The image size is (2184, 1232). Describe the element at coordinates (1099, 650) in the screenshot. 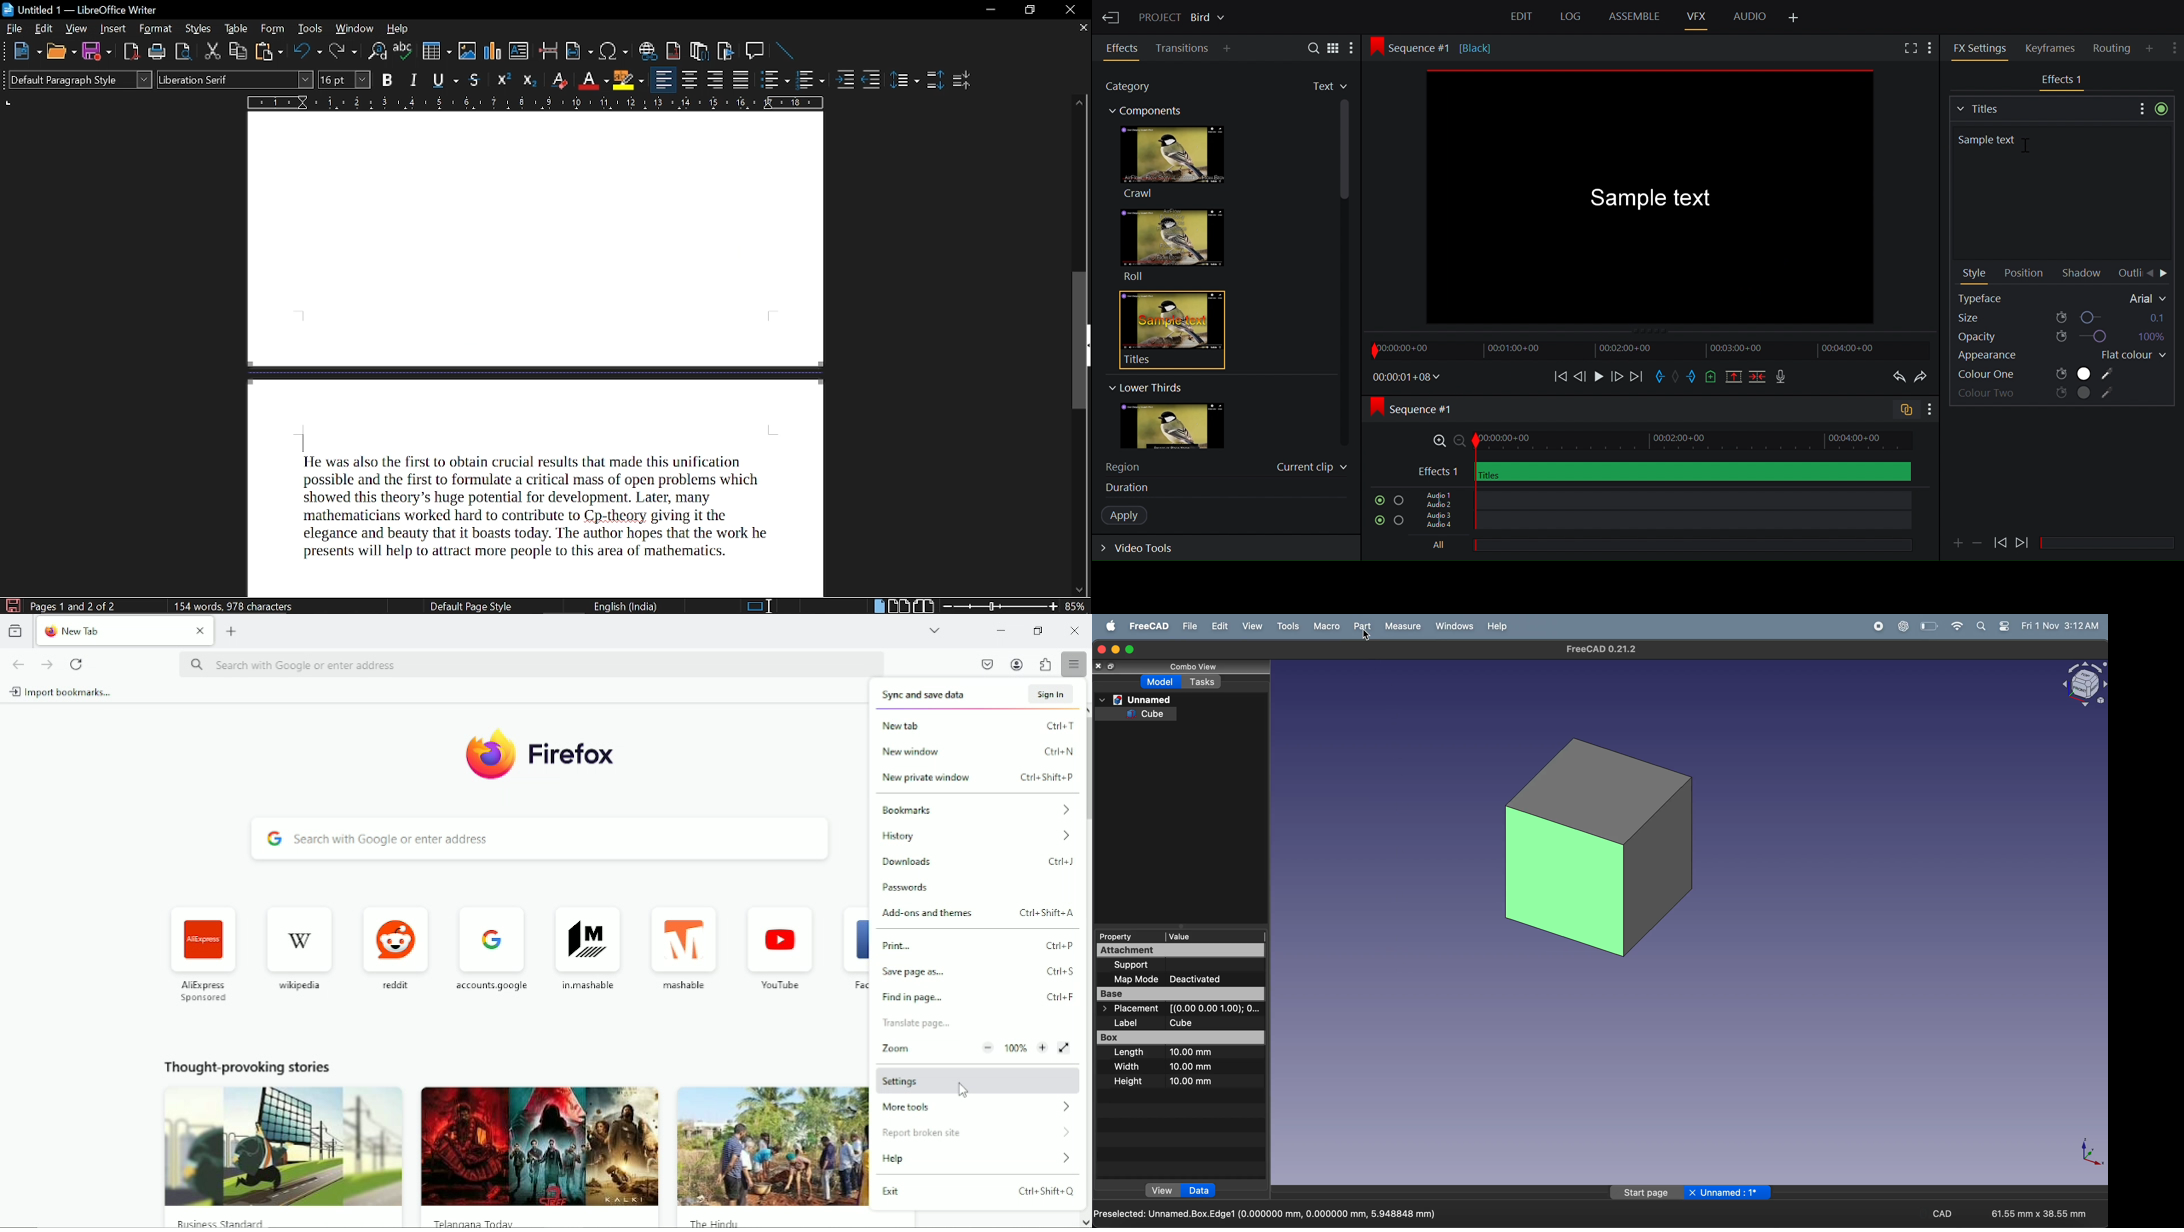

I see `closing window` at that location.